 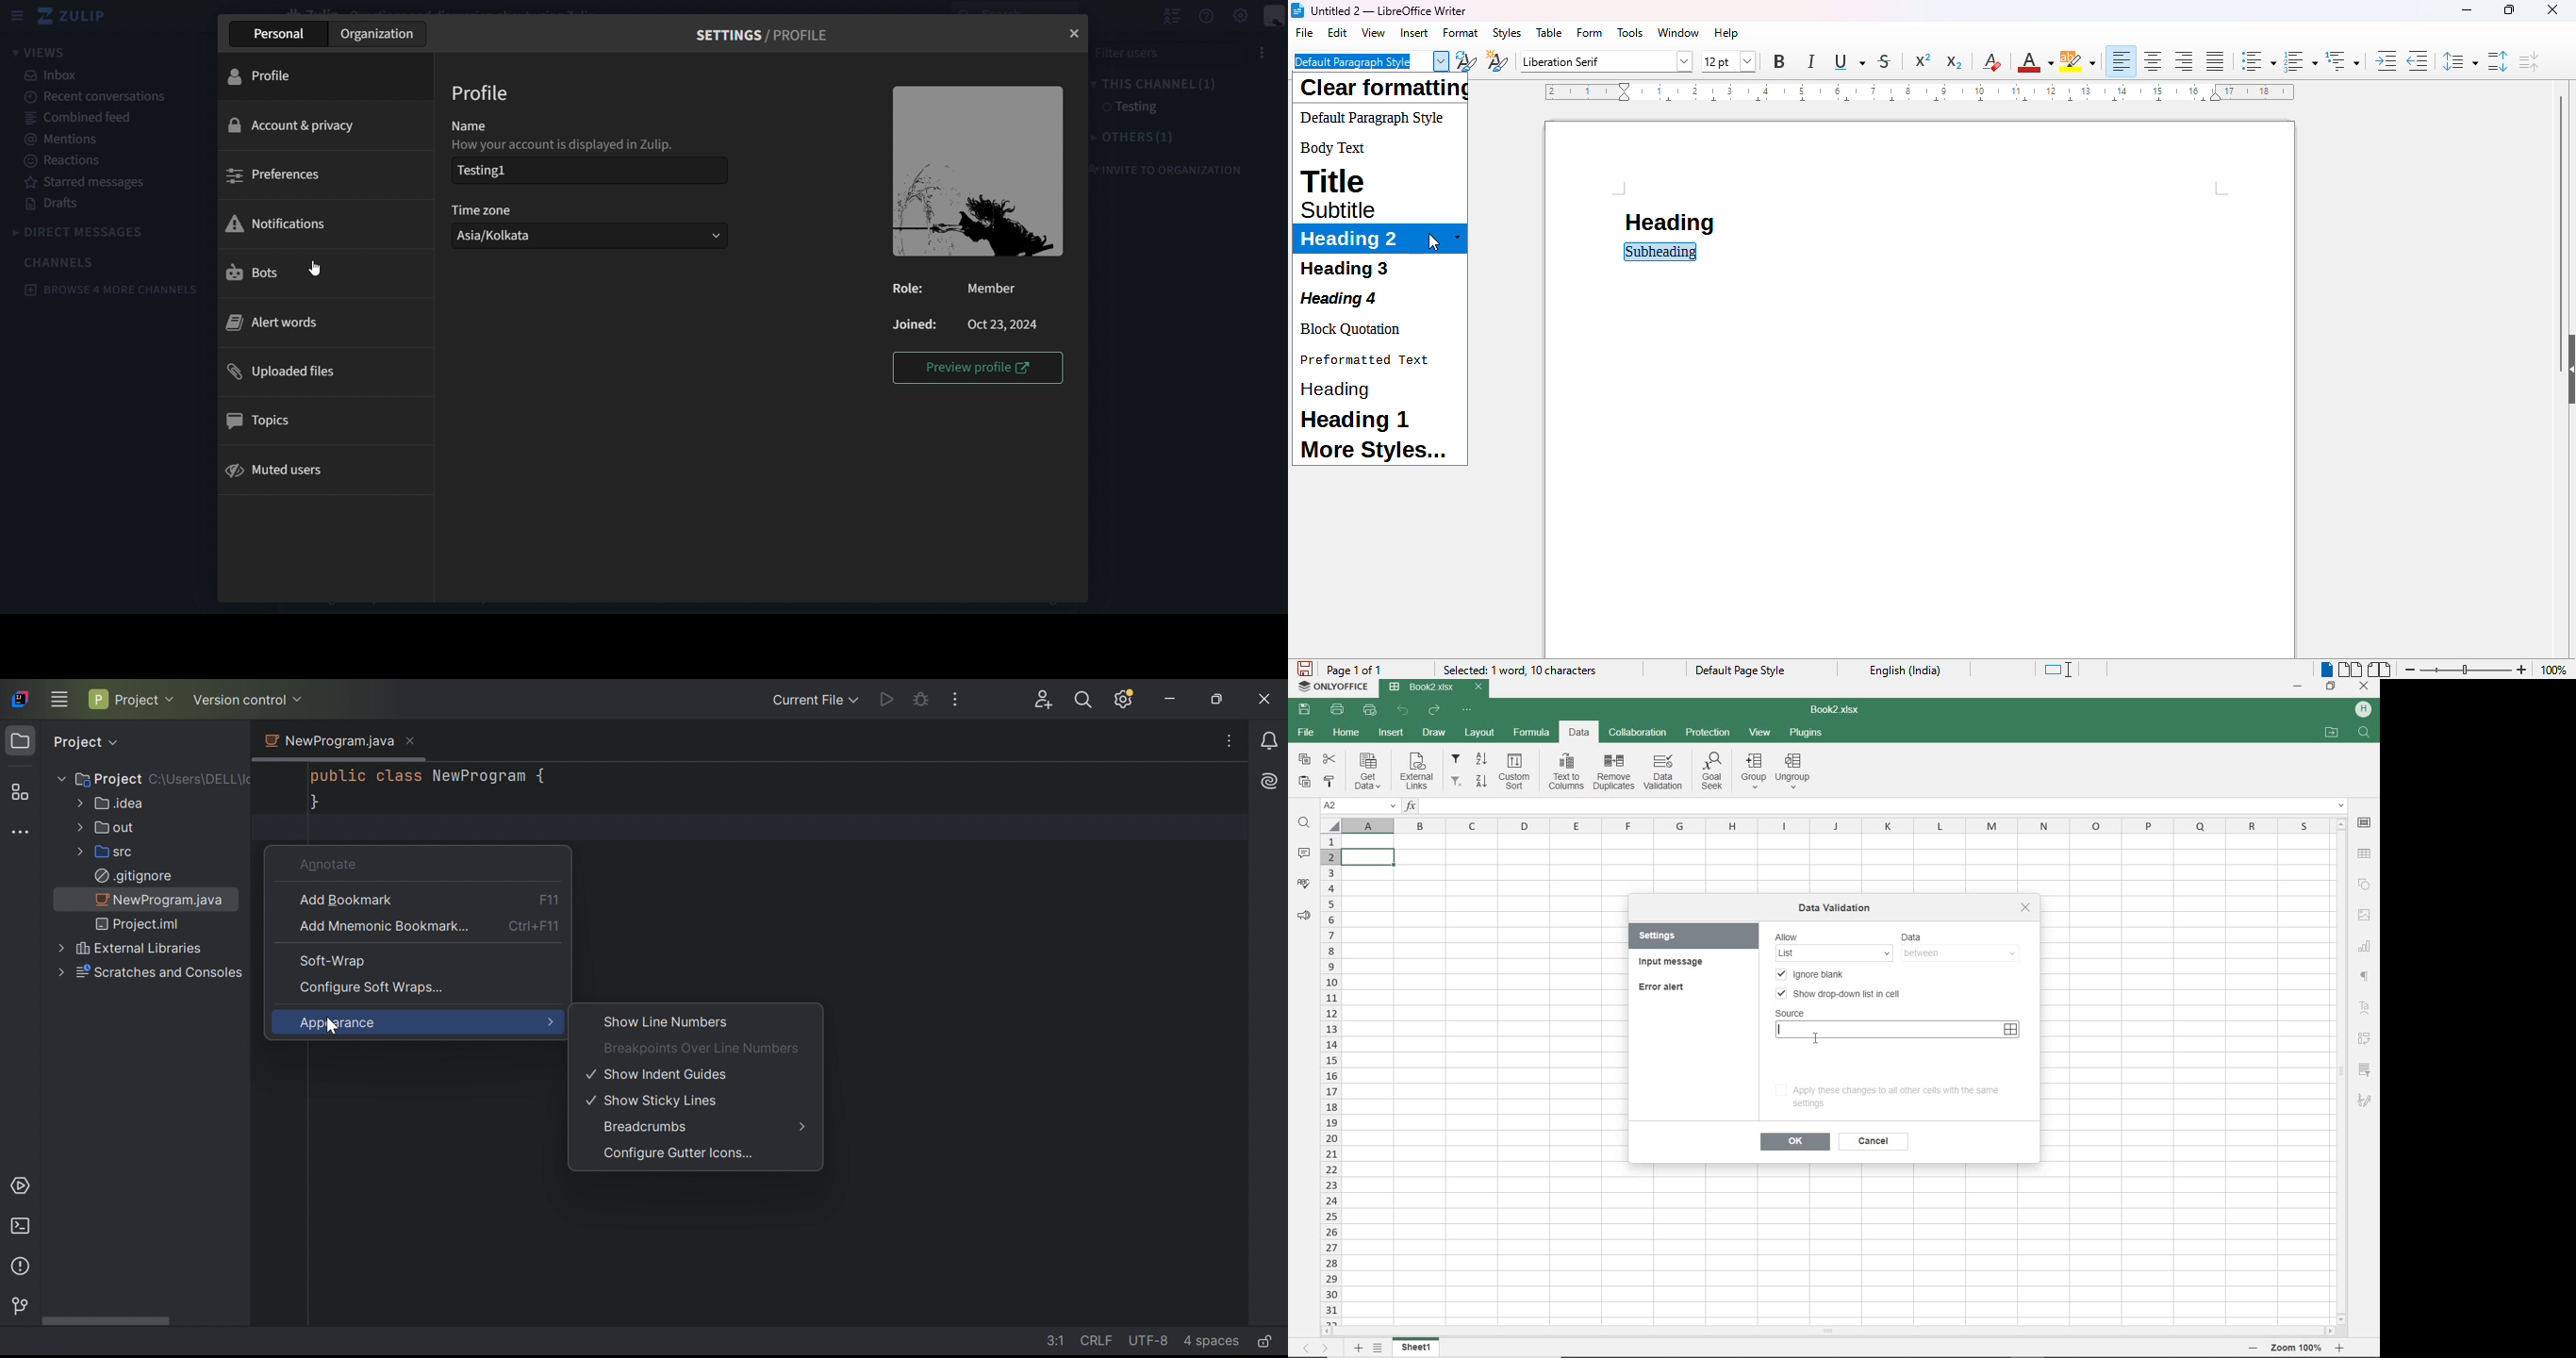 What do you see at coordinates (1873, 1141) in the screenshot?
I see `cancel` at bounding box center [1873, 1141].